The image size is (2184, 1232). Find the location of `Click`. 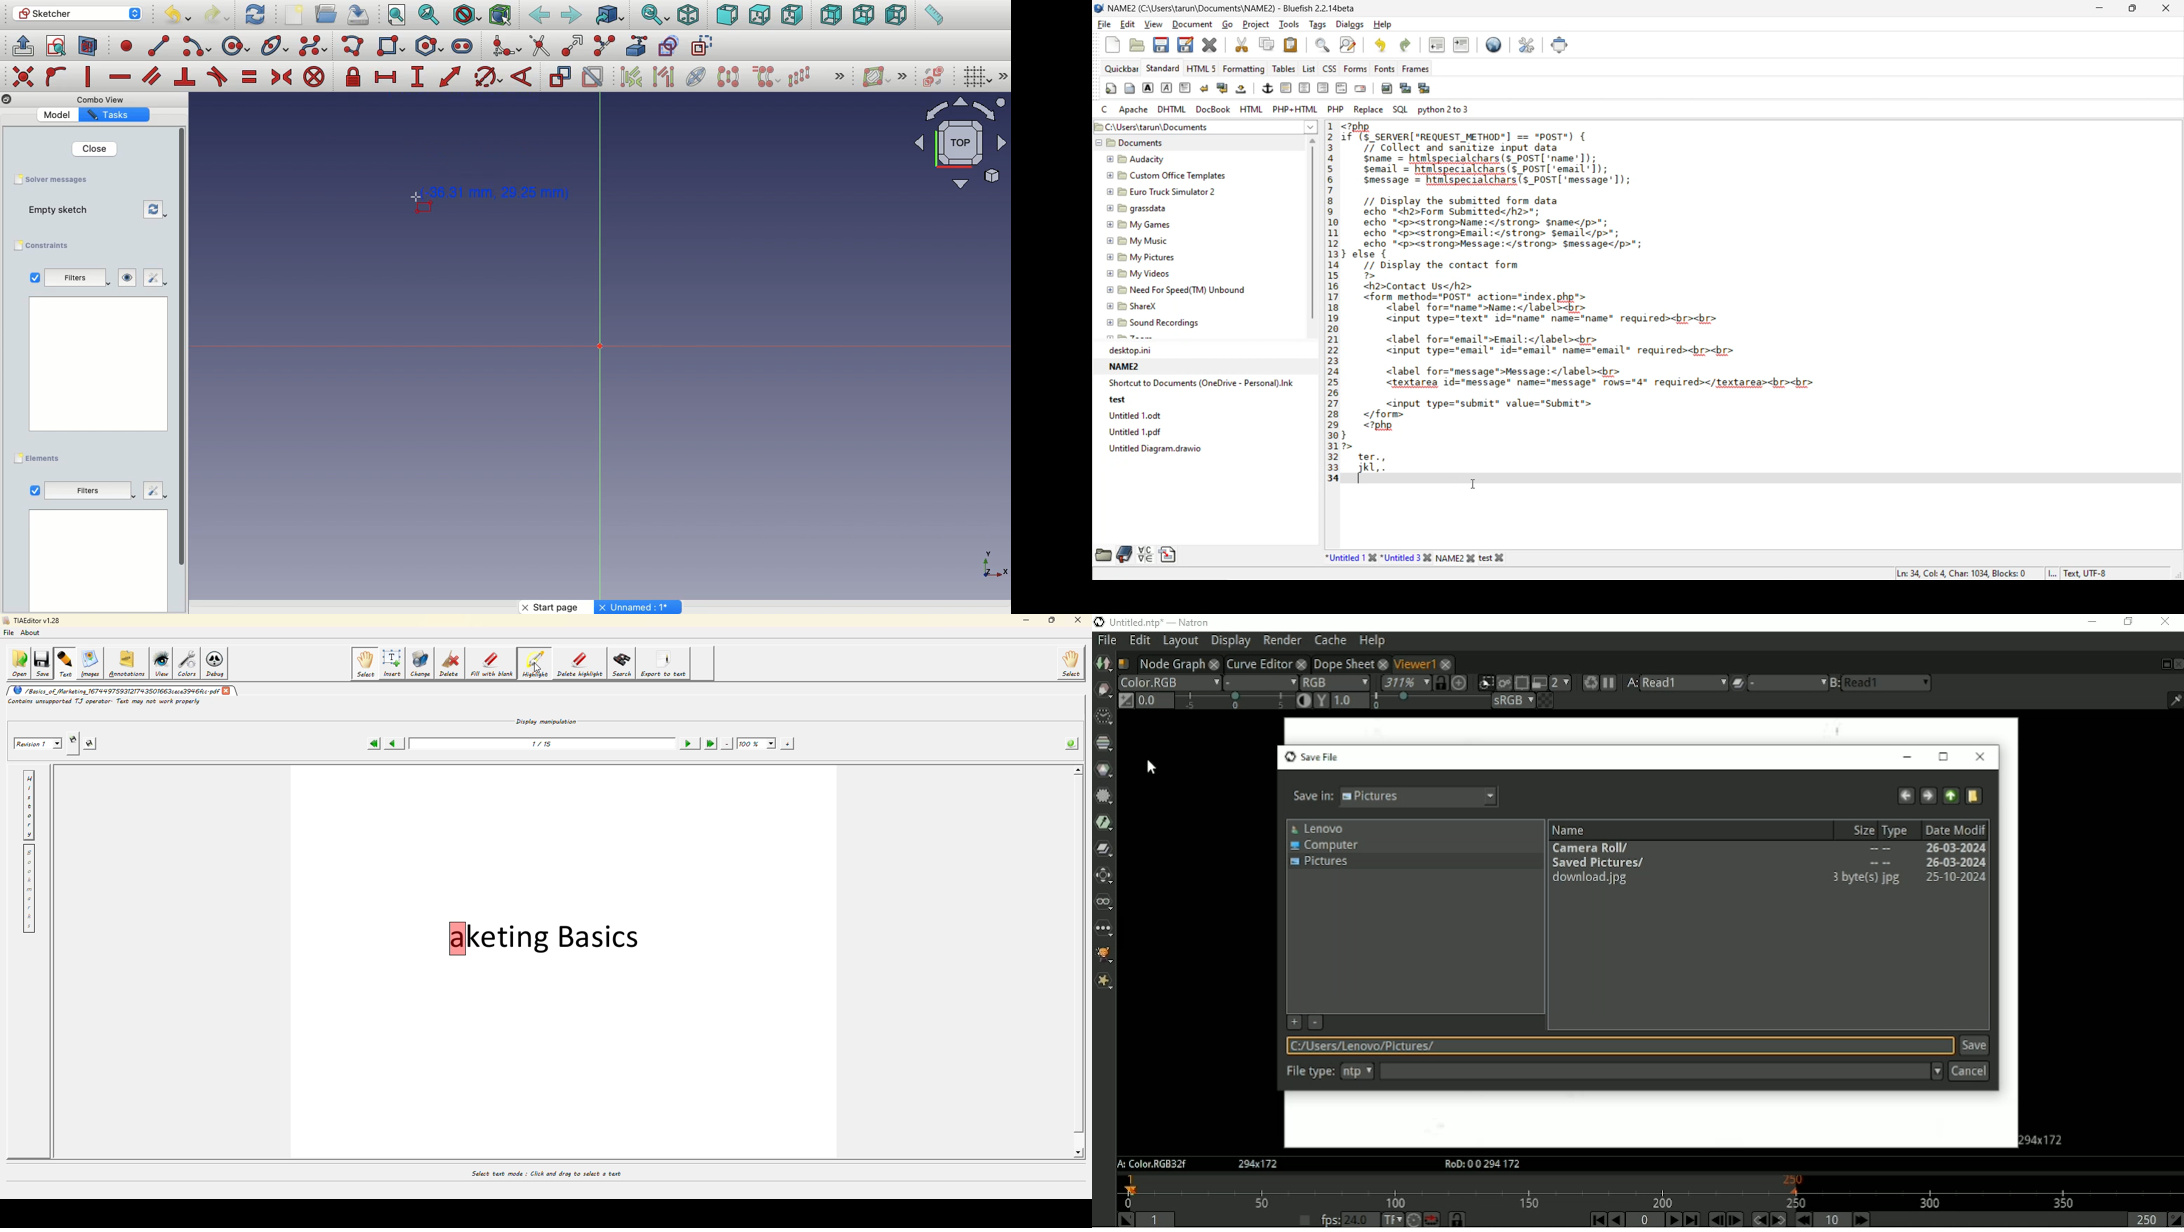

Click is located at coordinates (412, 207).